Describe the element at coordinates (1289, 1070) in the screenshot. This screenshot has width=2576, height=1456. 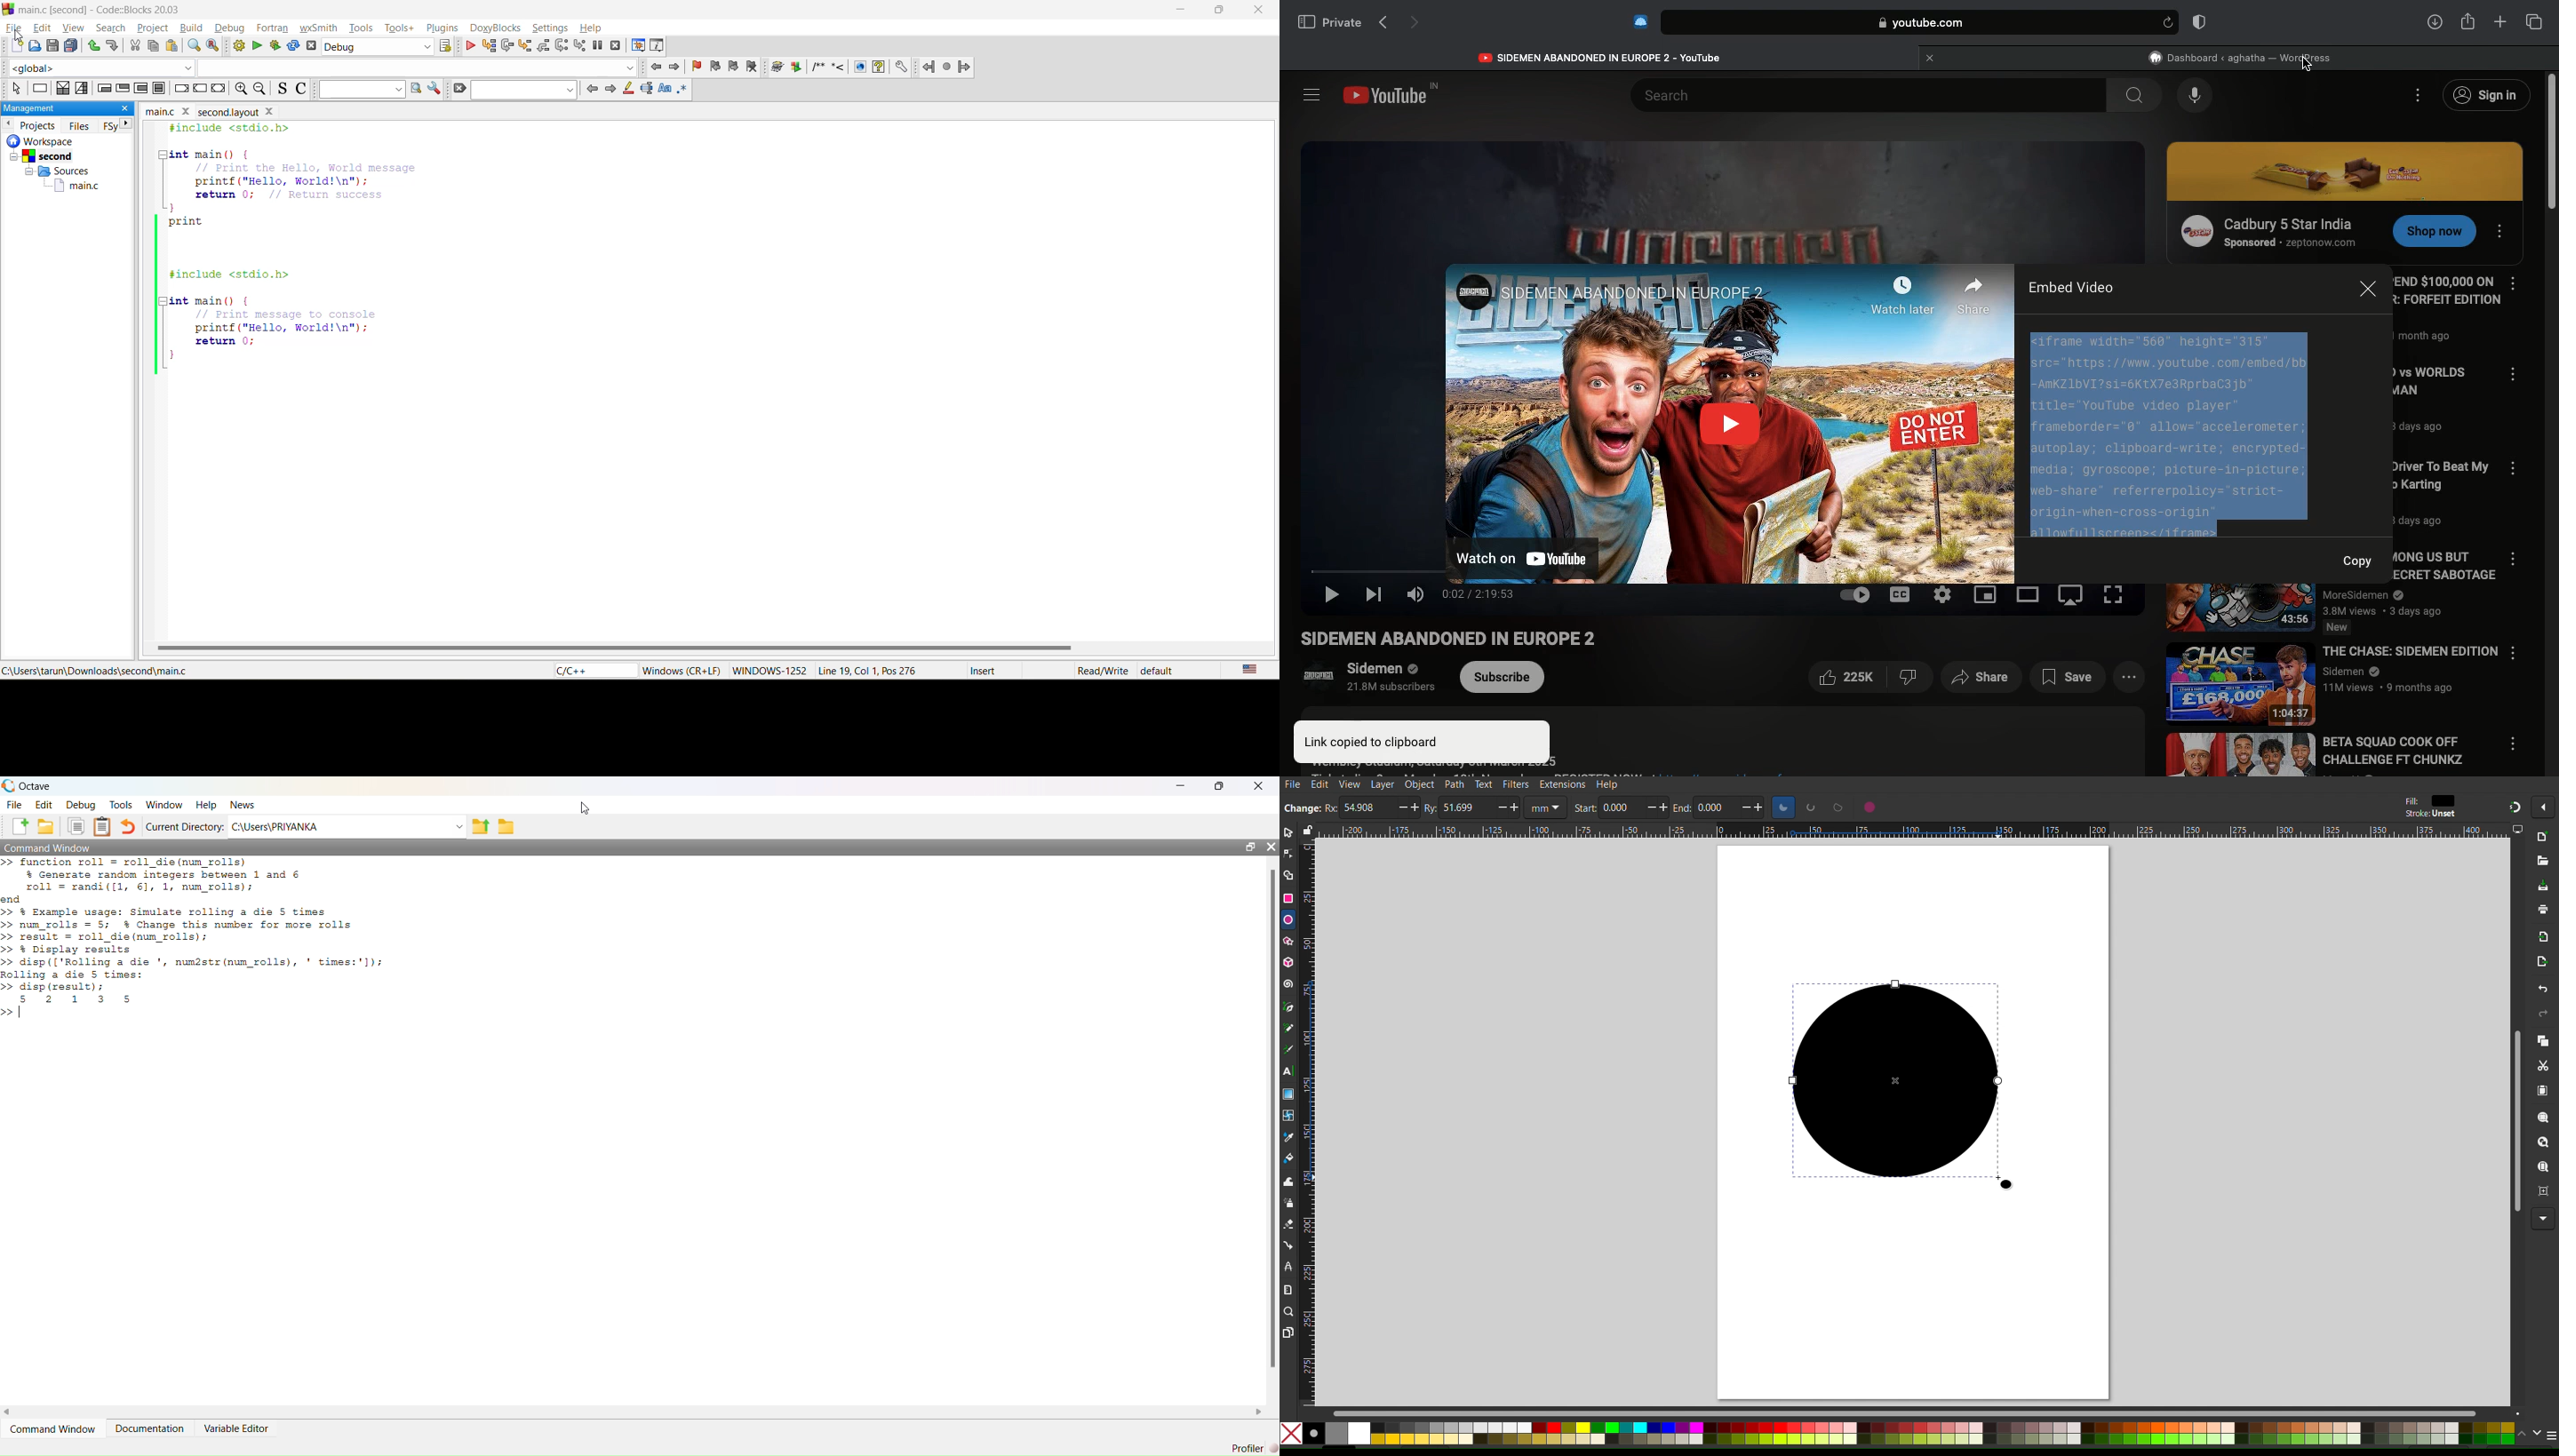
I see `Text Tool` at that location.